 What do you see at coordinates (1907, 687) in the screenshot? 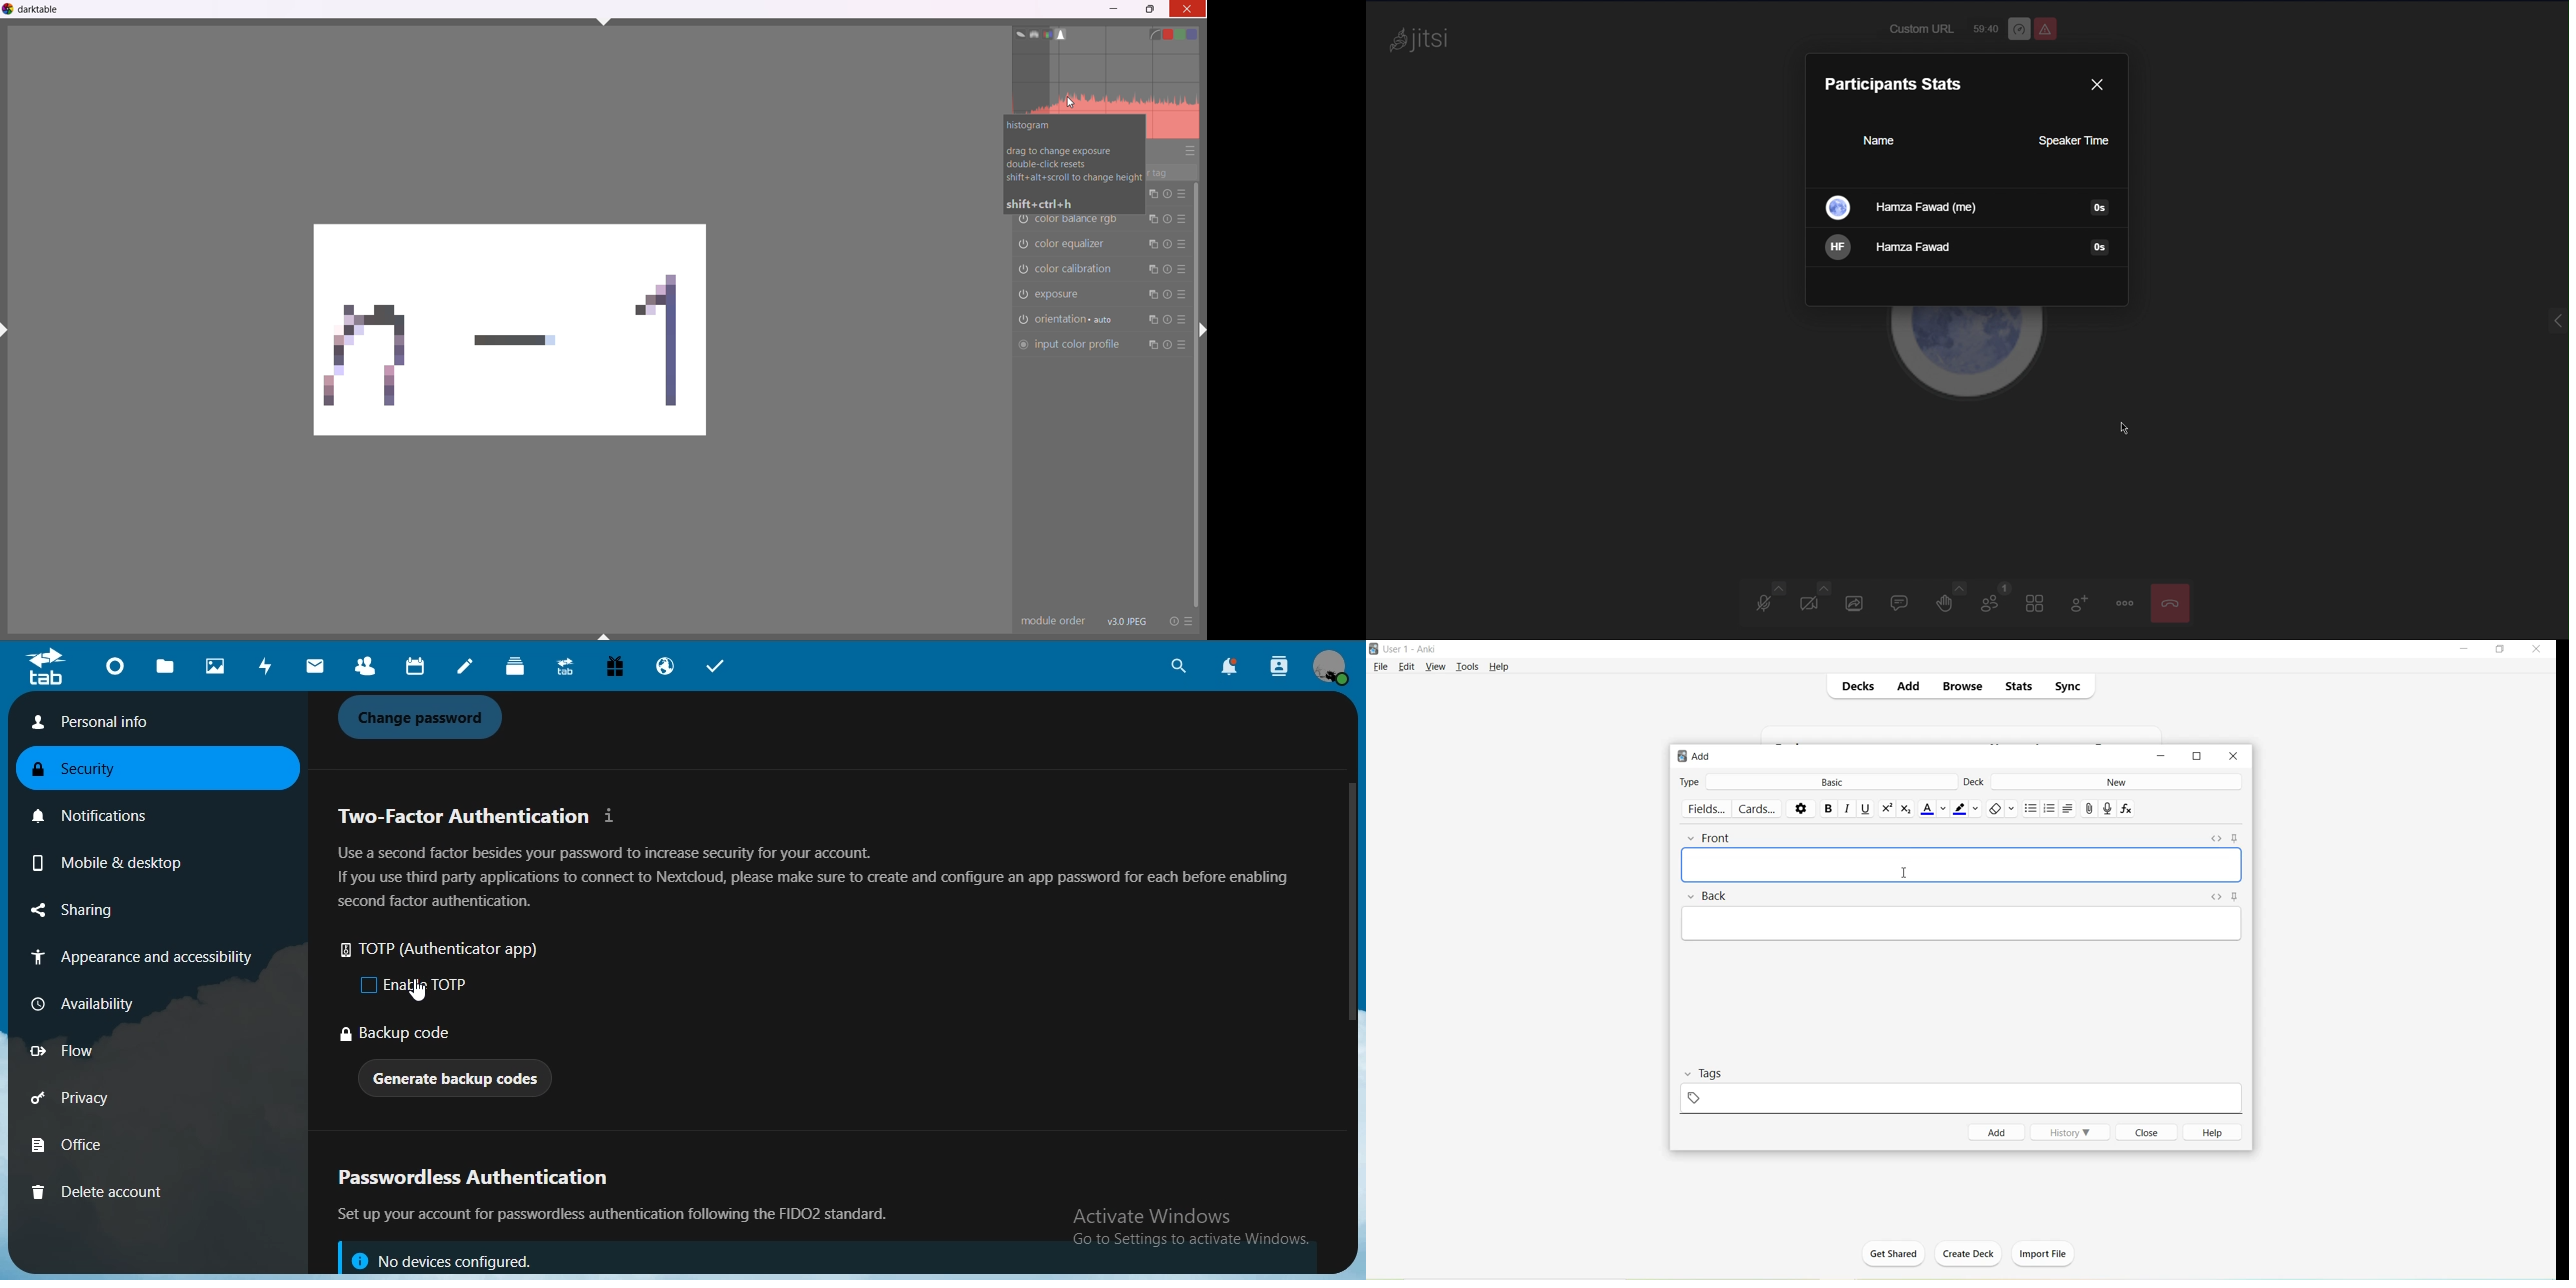
I see `Add` at bounding box center [1907, 687].